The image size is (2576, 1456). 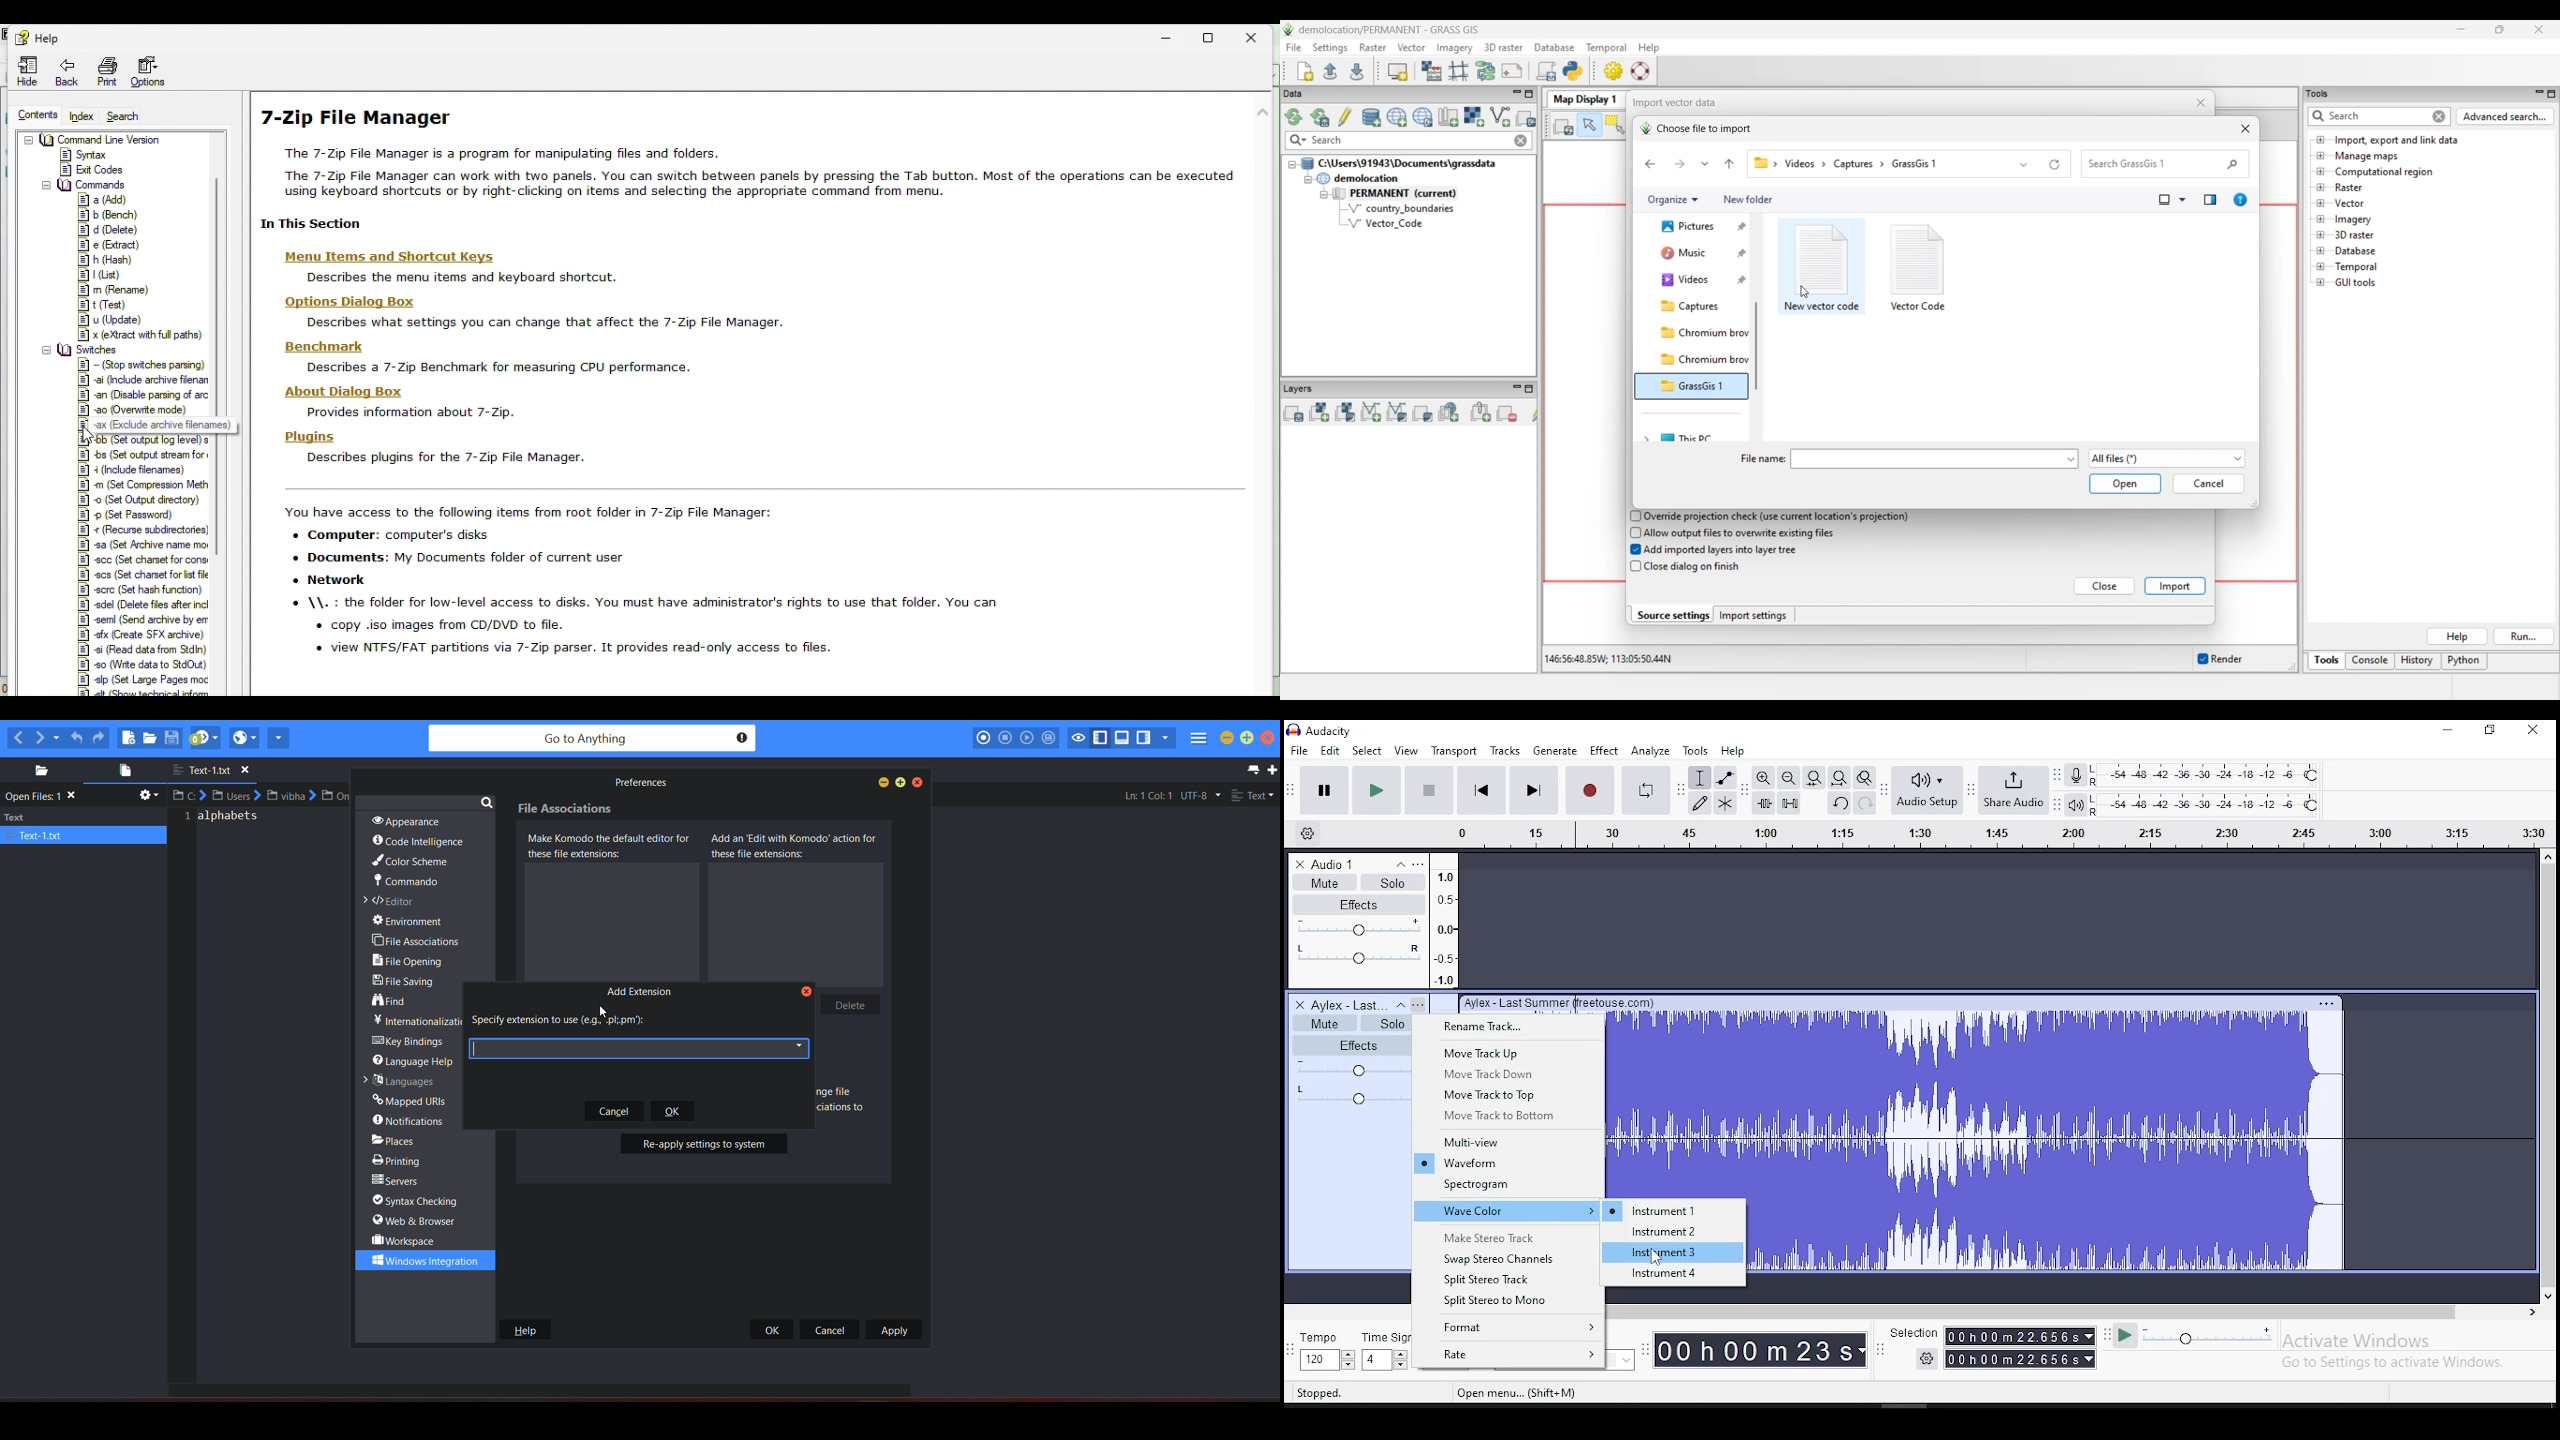 I want to click on track, so click(x=2143, y=1132).